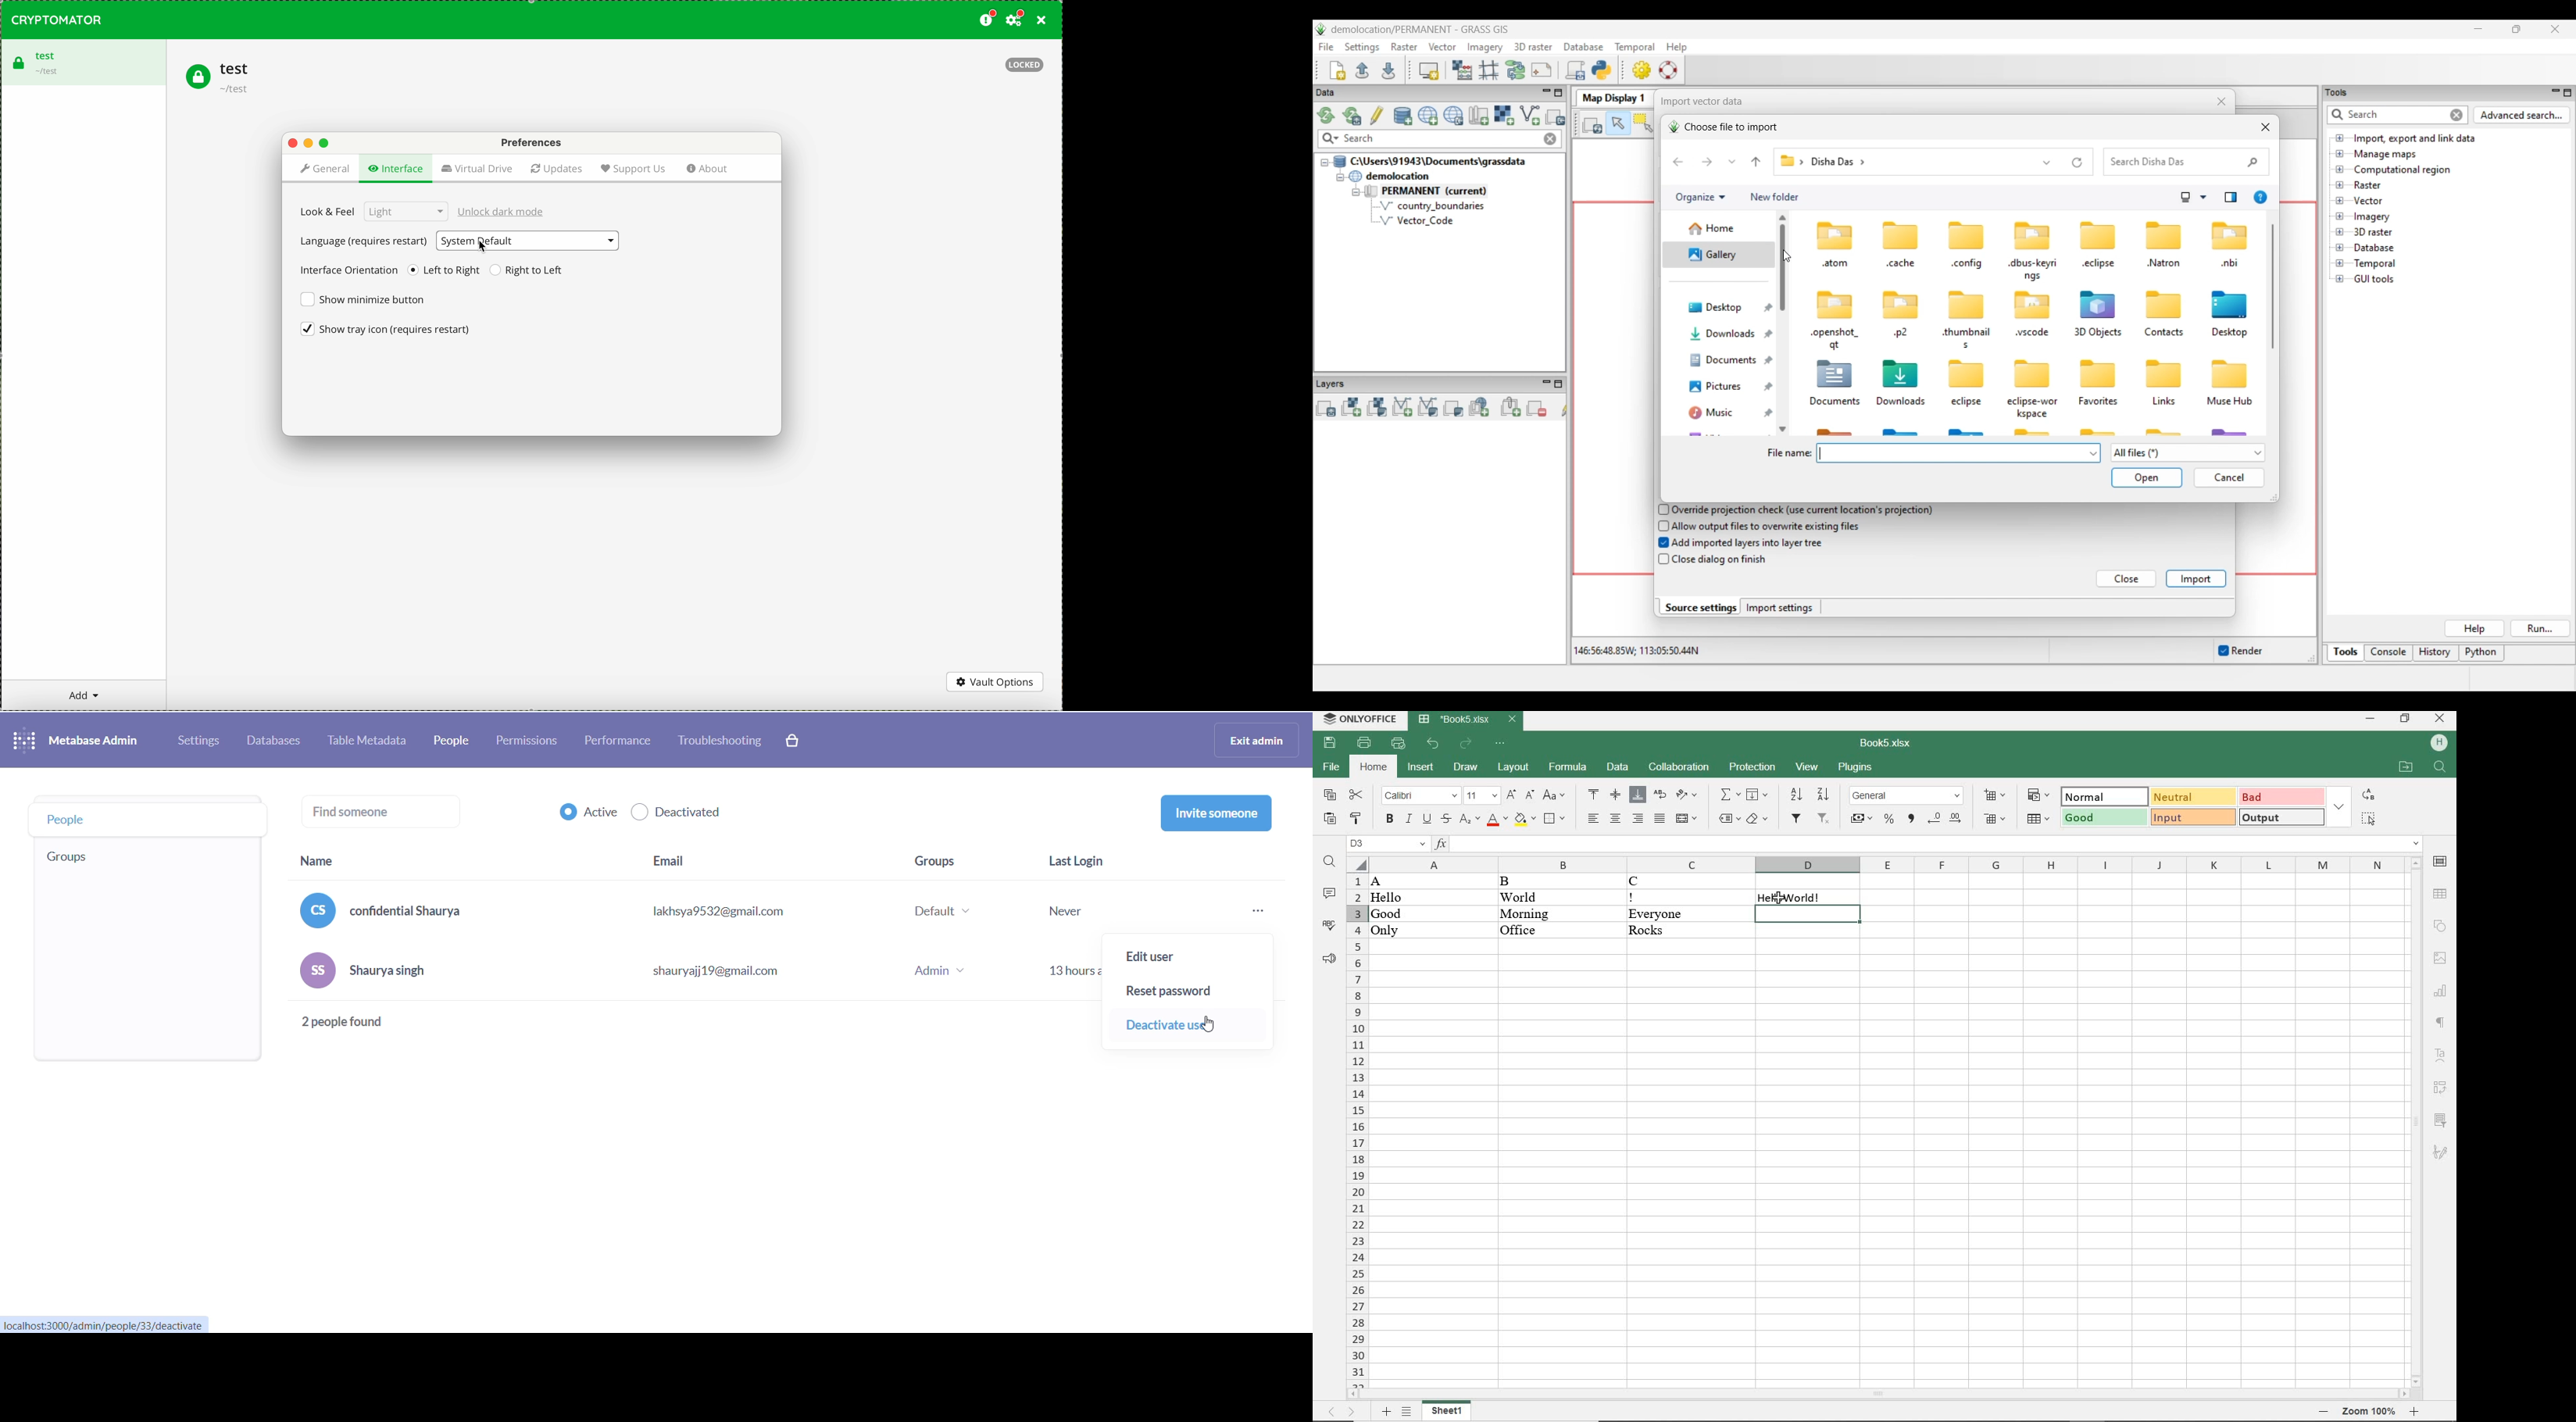  Describe the element at coordinates (1616, 768) in the screenshot. I see `DATA` at that location.